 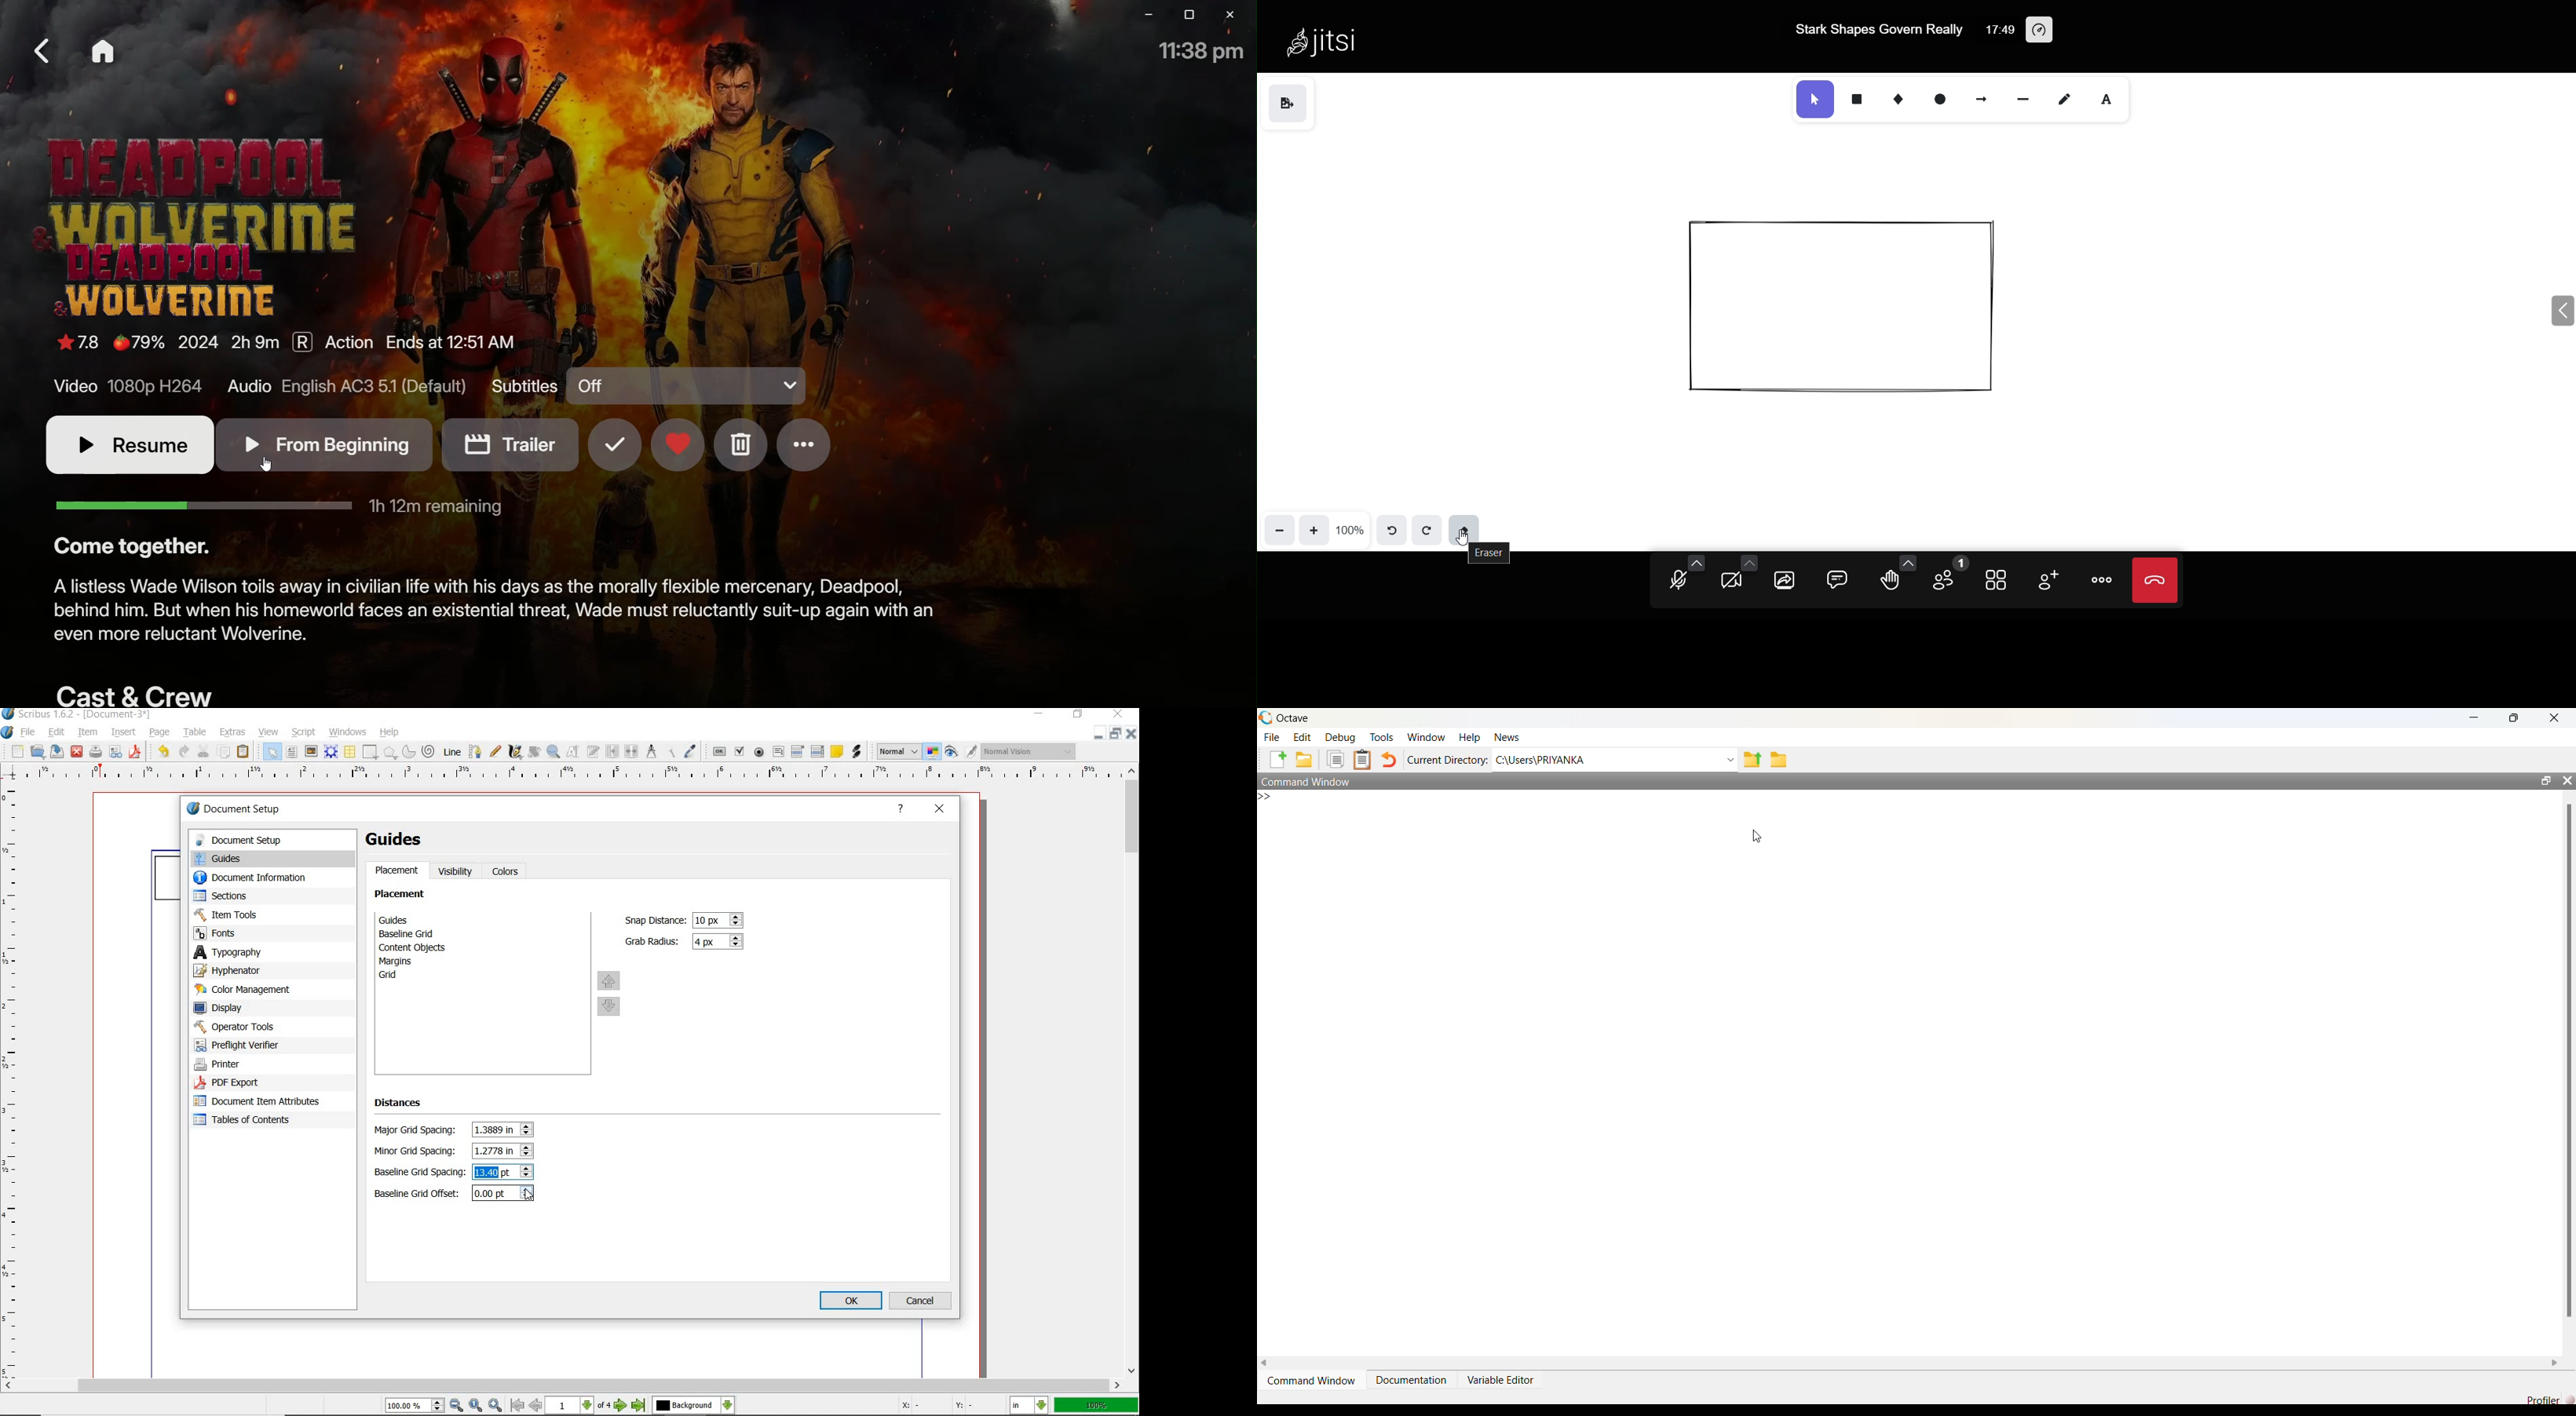 What do you see at coordinates (45, 47) in the screenshot?
I see `Back` at bounding box center [45, 47].